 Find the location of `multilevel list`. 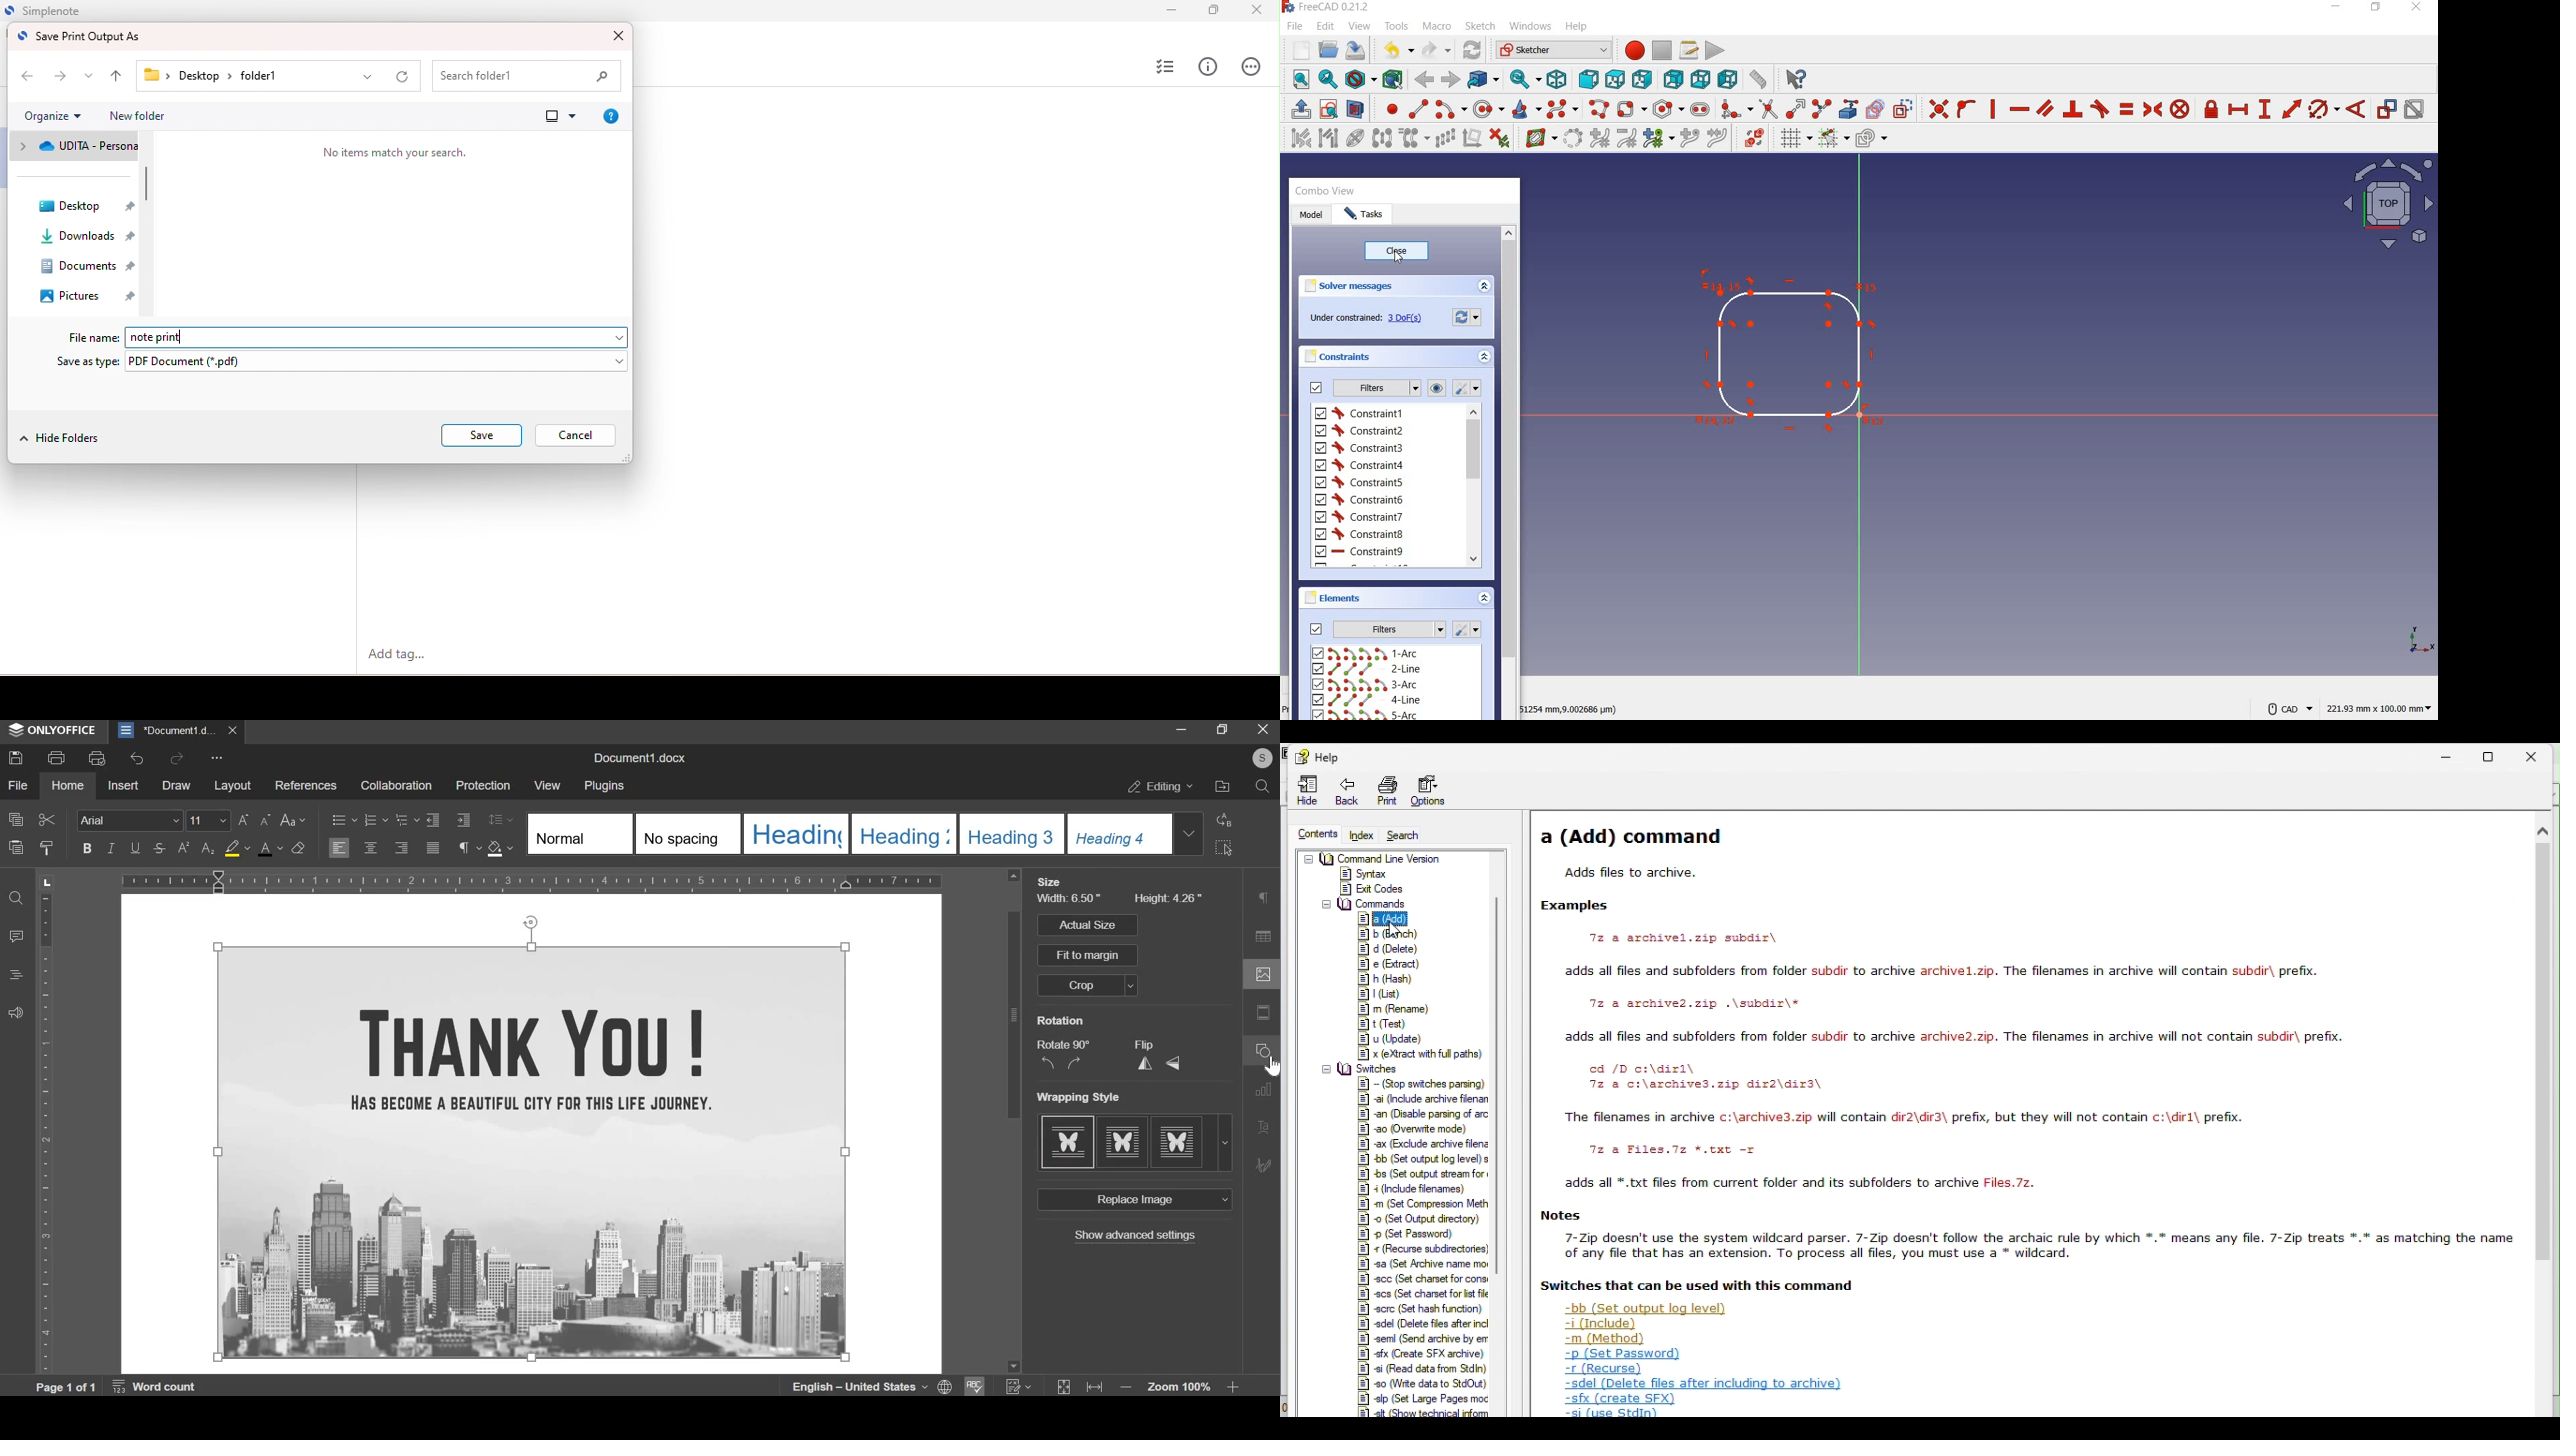

multilevel list is located at coordinates (405, 819).